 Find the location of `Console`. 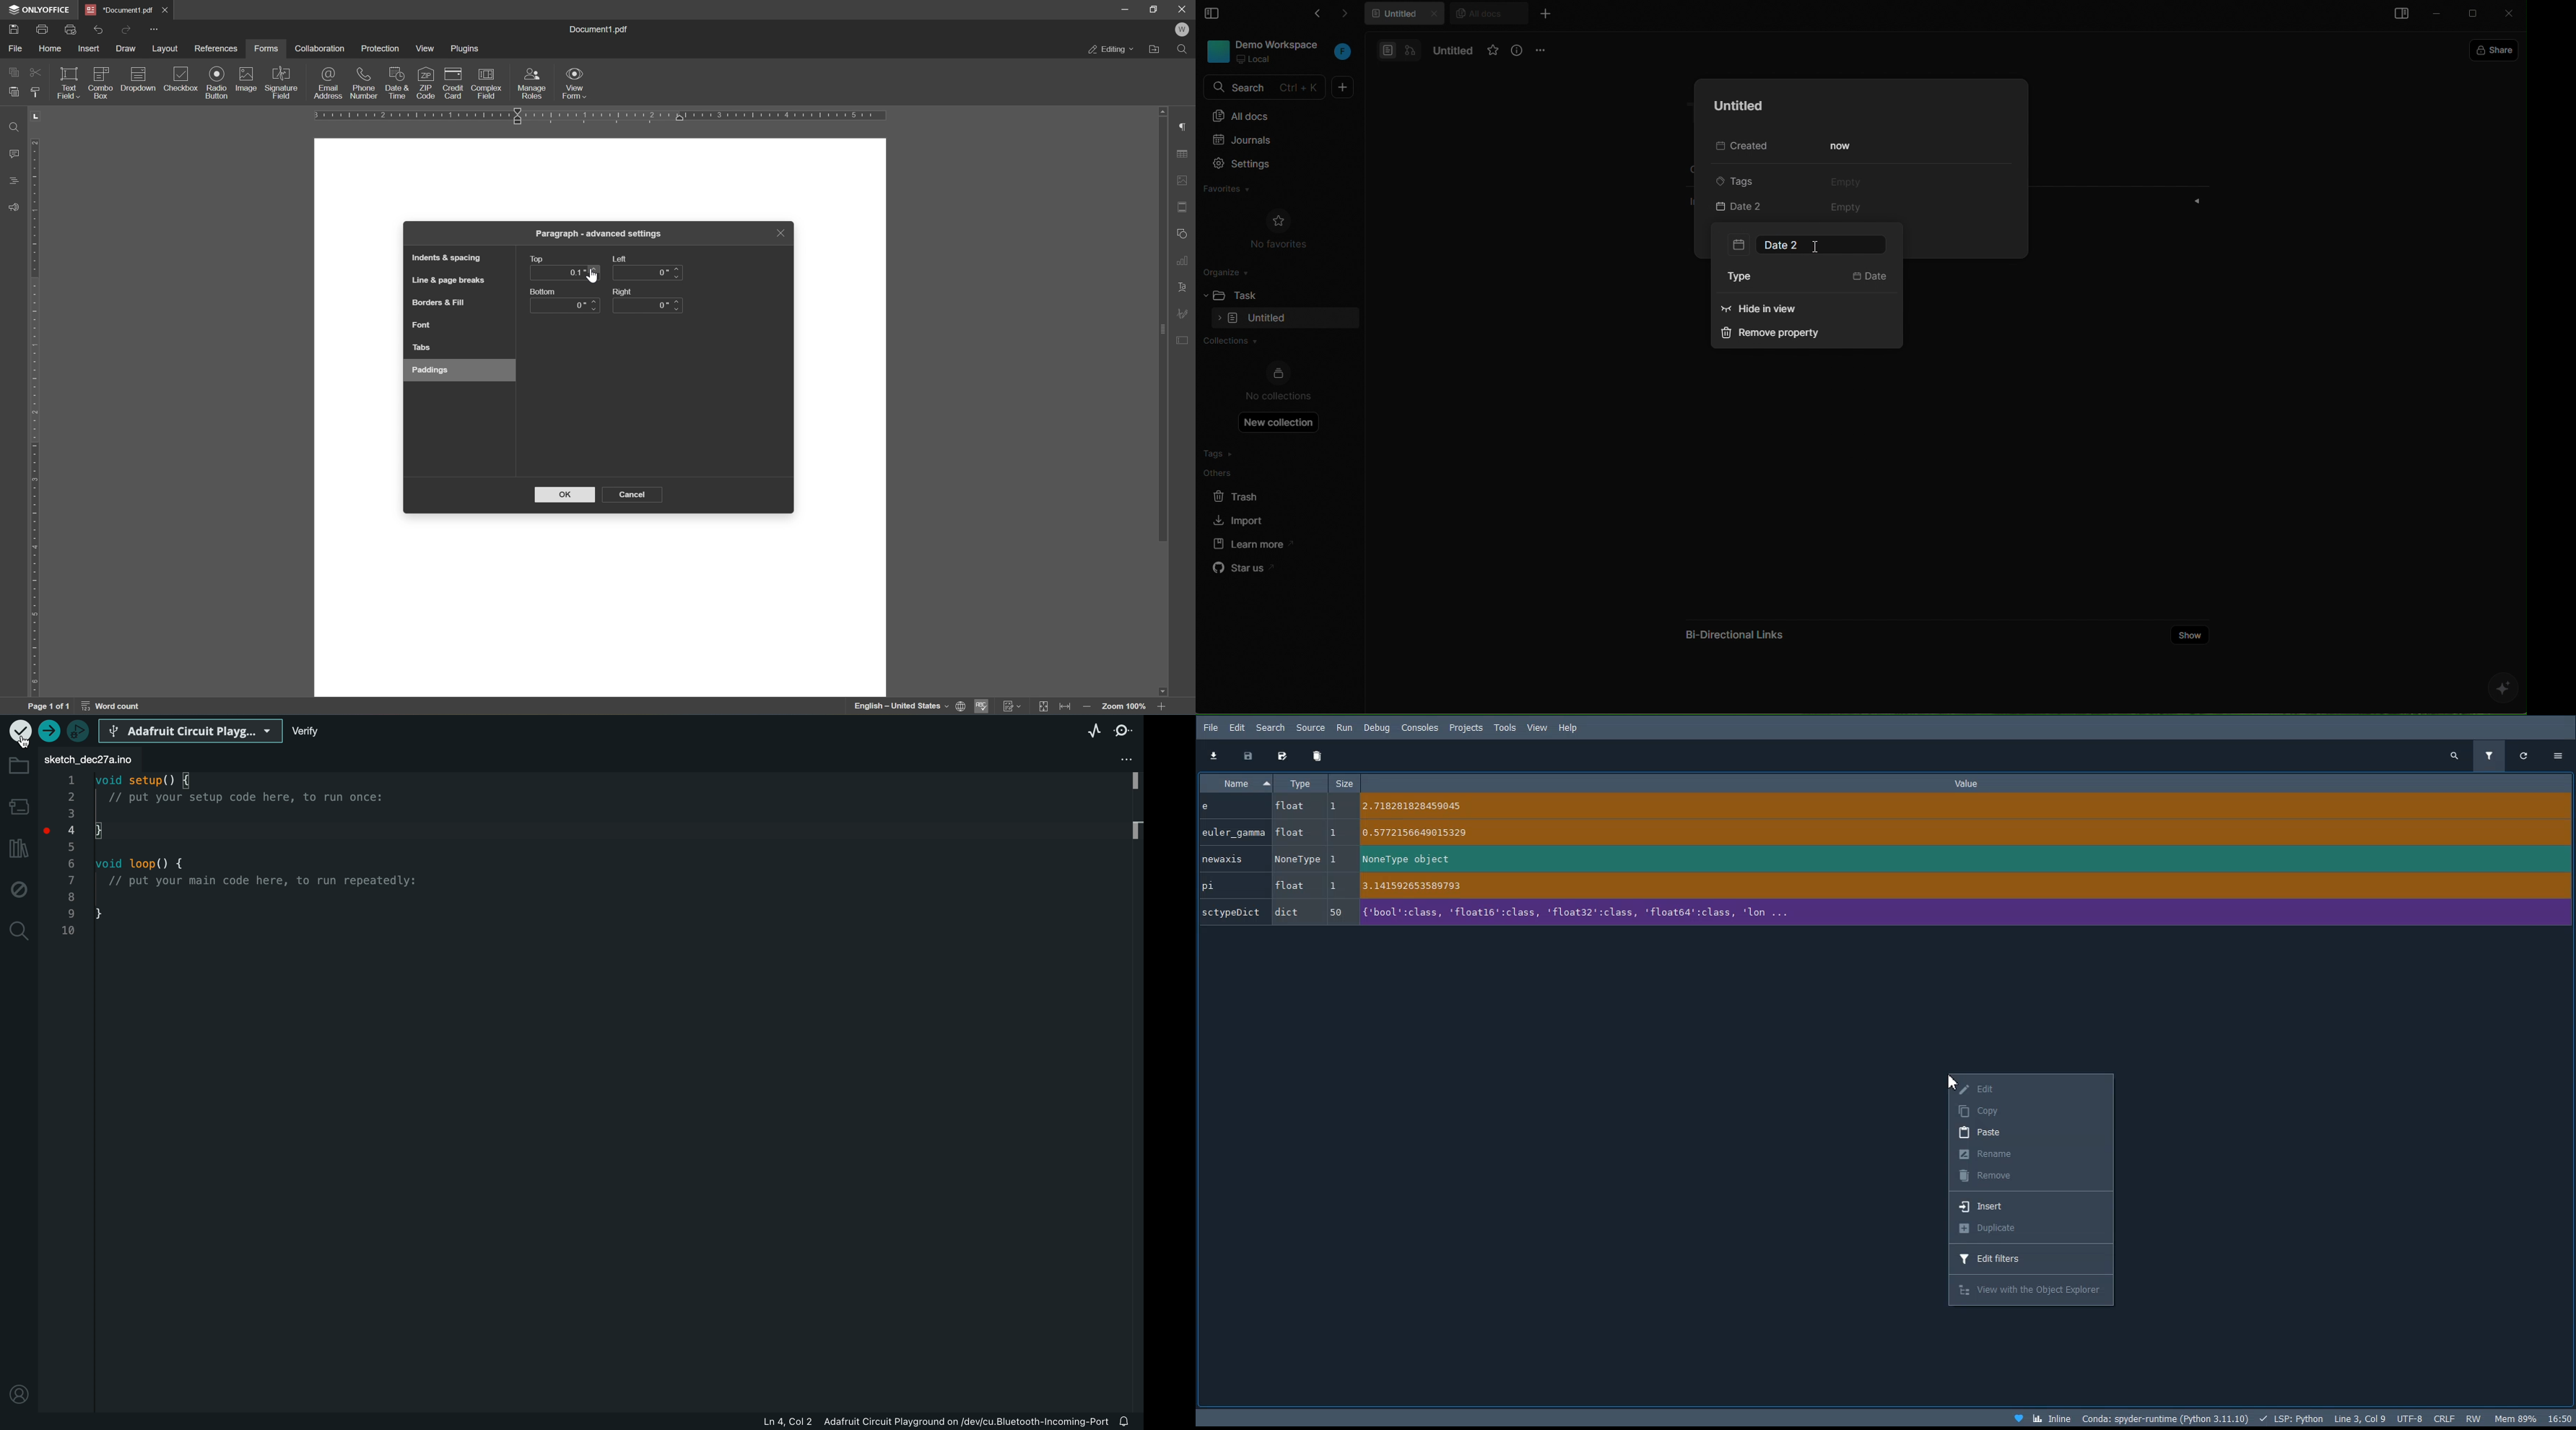

Console is located at coordinates (1420, 727).